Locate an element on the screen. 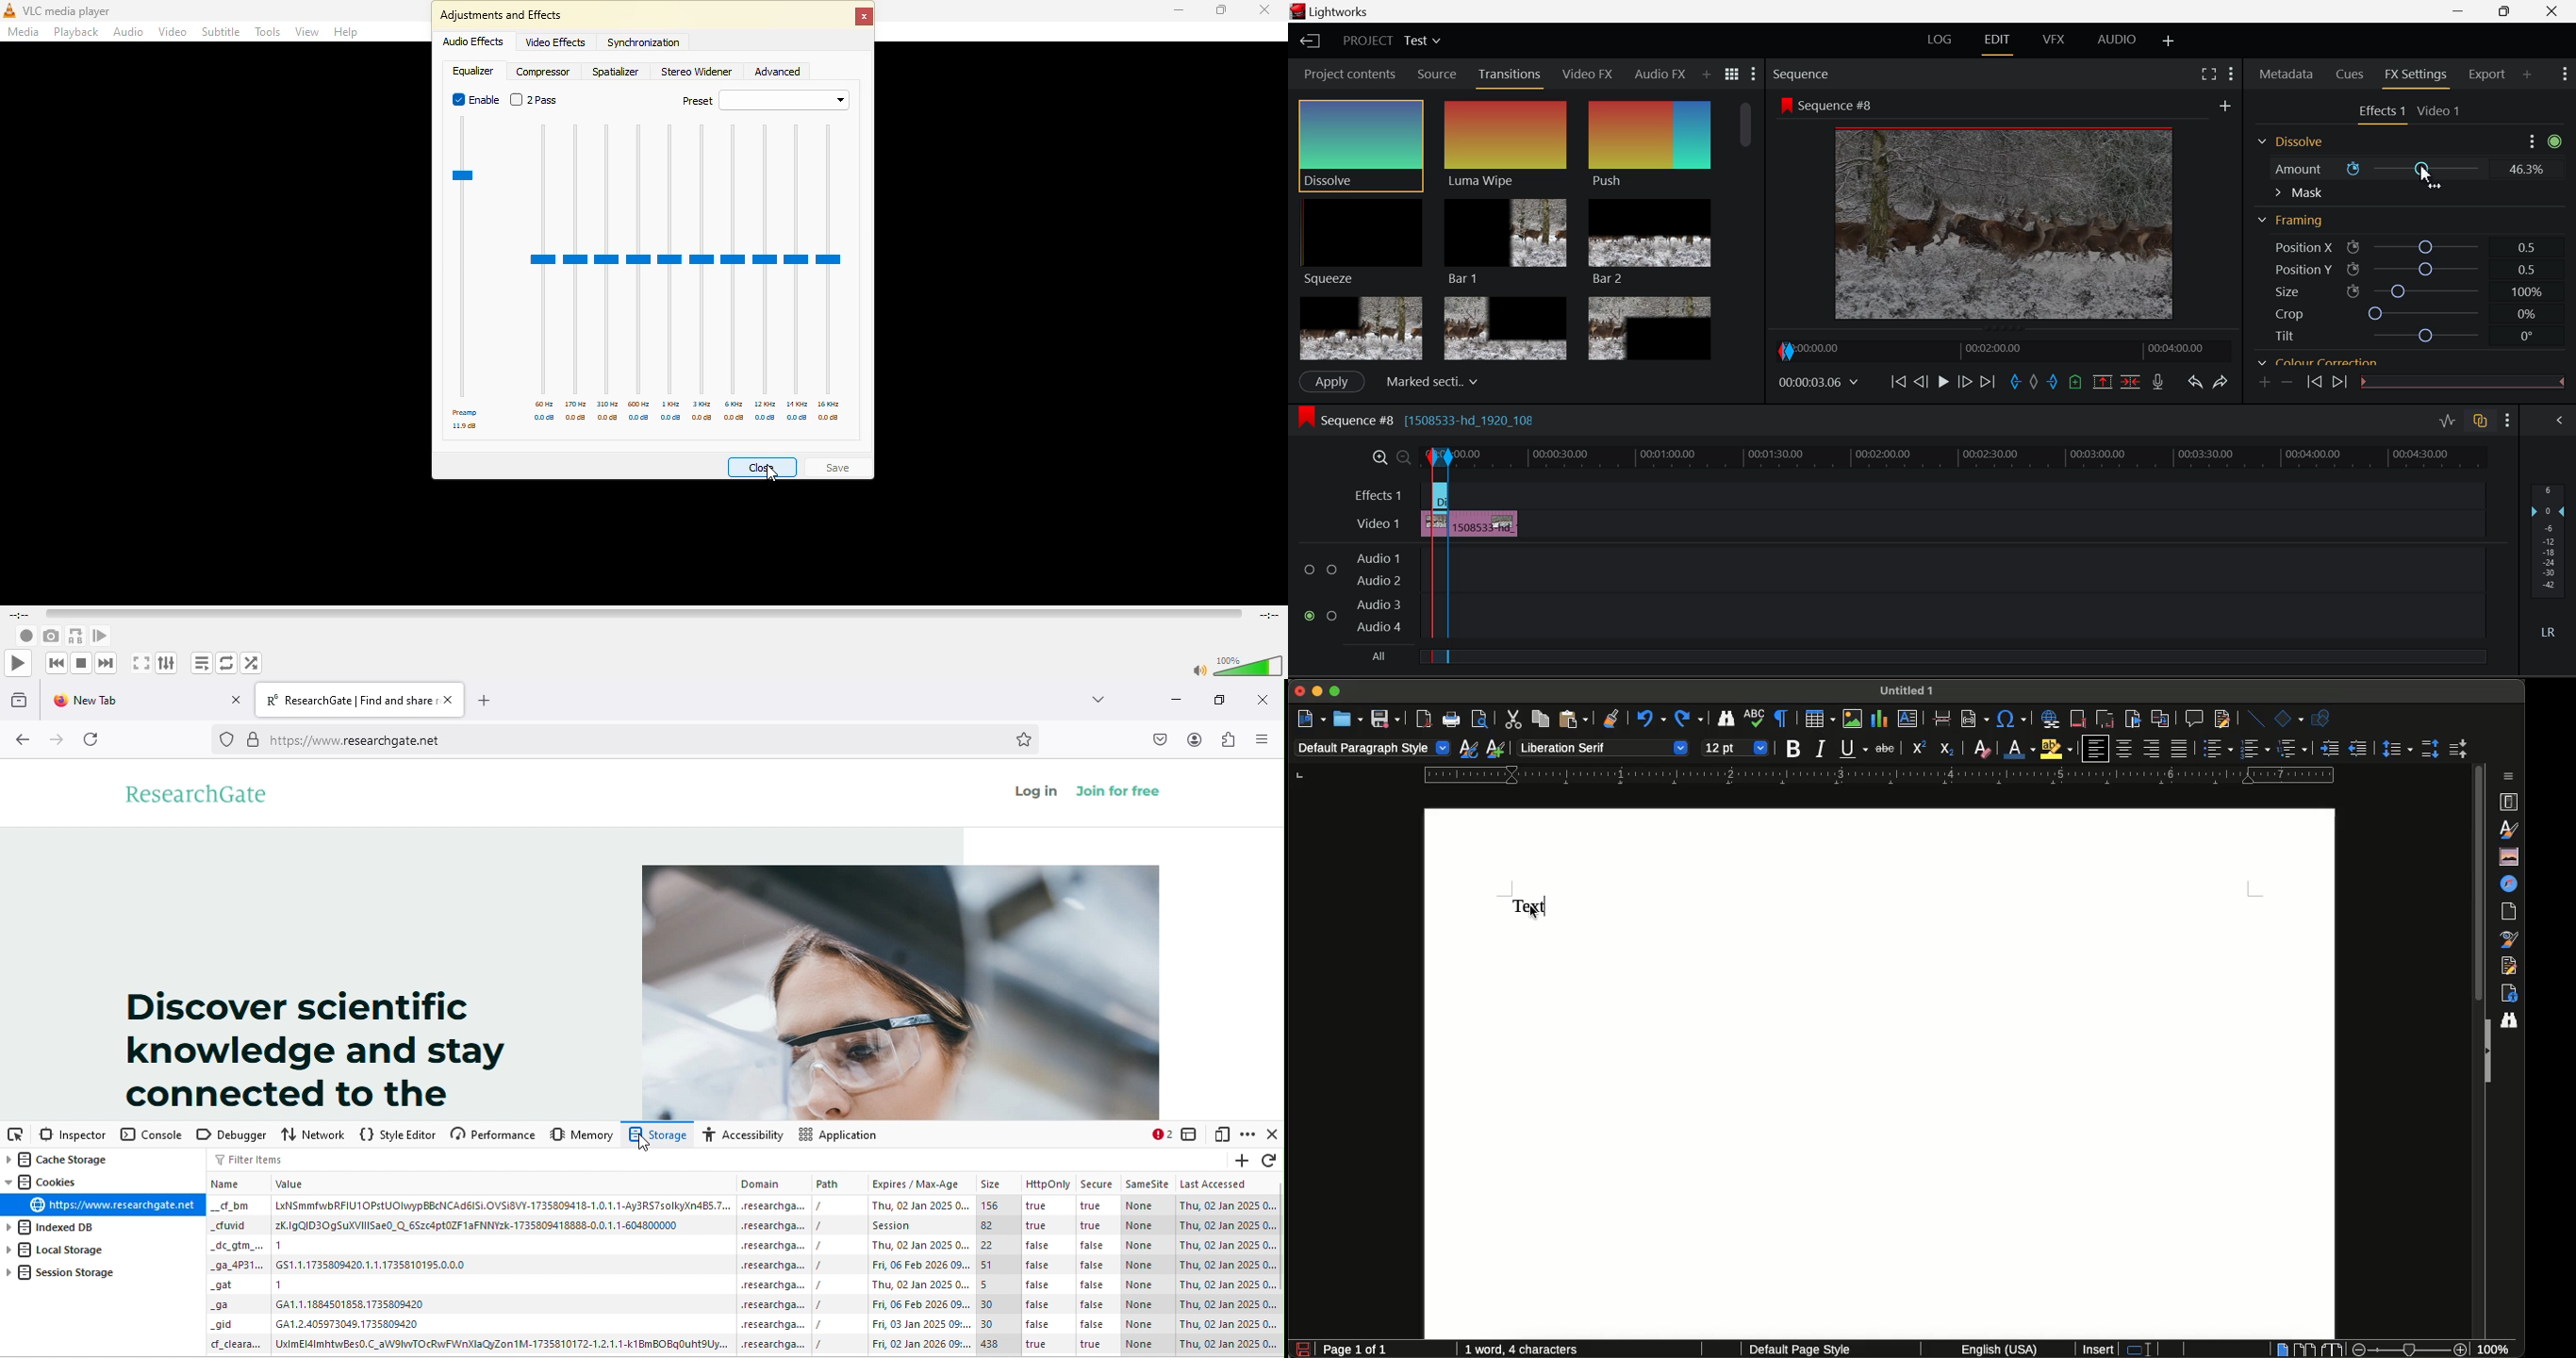  Dissolve Section is located at coordinates (2294, 143).